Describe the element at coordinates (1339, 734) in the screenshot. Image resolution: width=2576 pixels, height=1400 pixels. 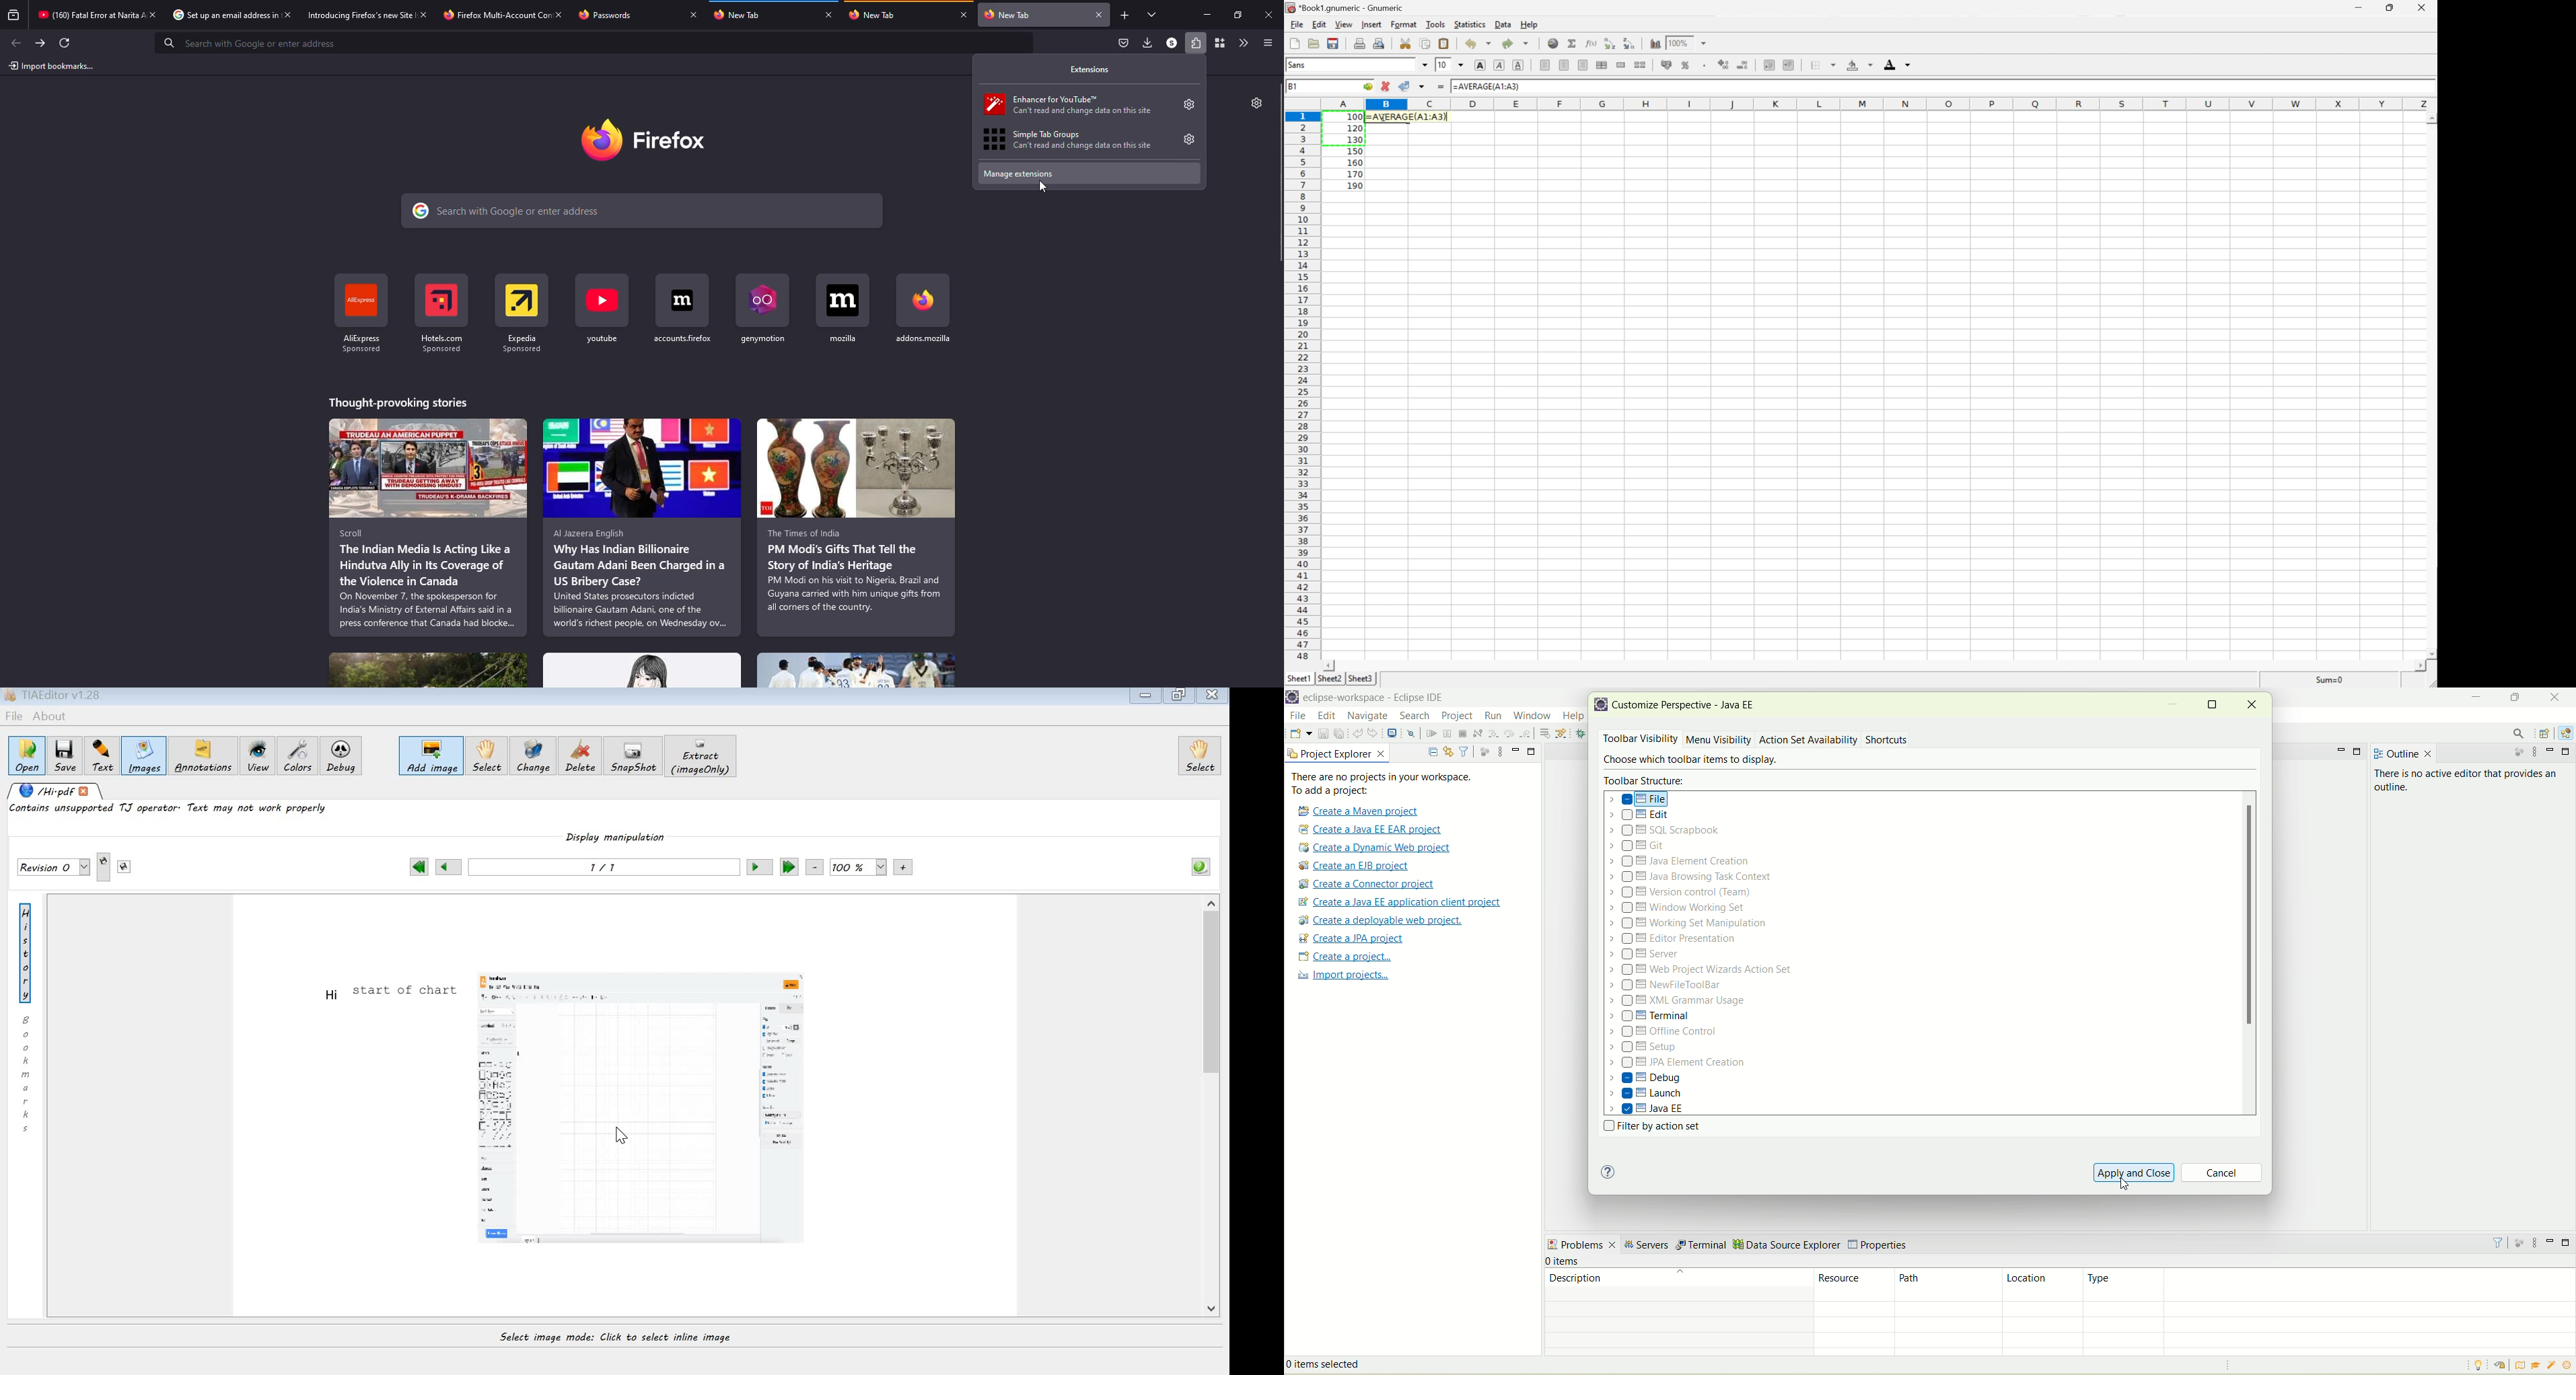
I see `save all` at that location.